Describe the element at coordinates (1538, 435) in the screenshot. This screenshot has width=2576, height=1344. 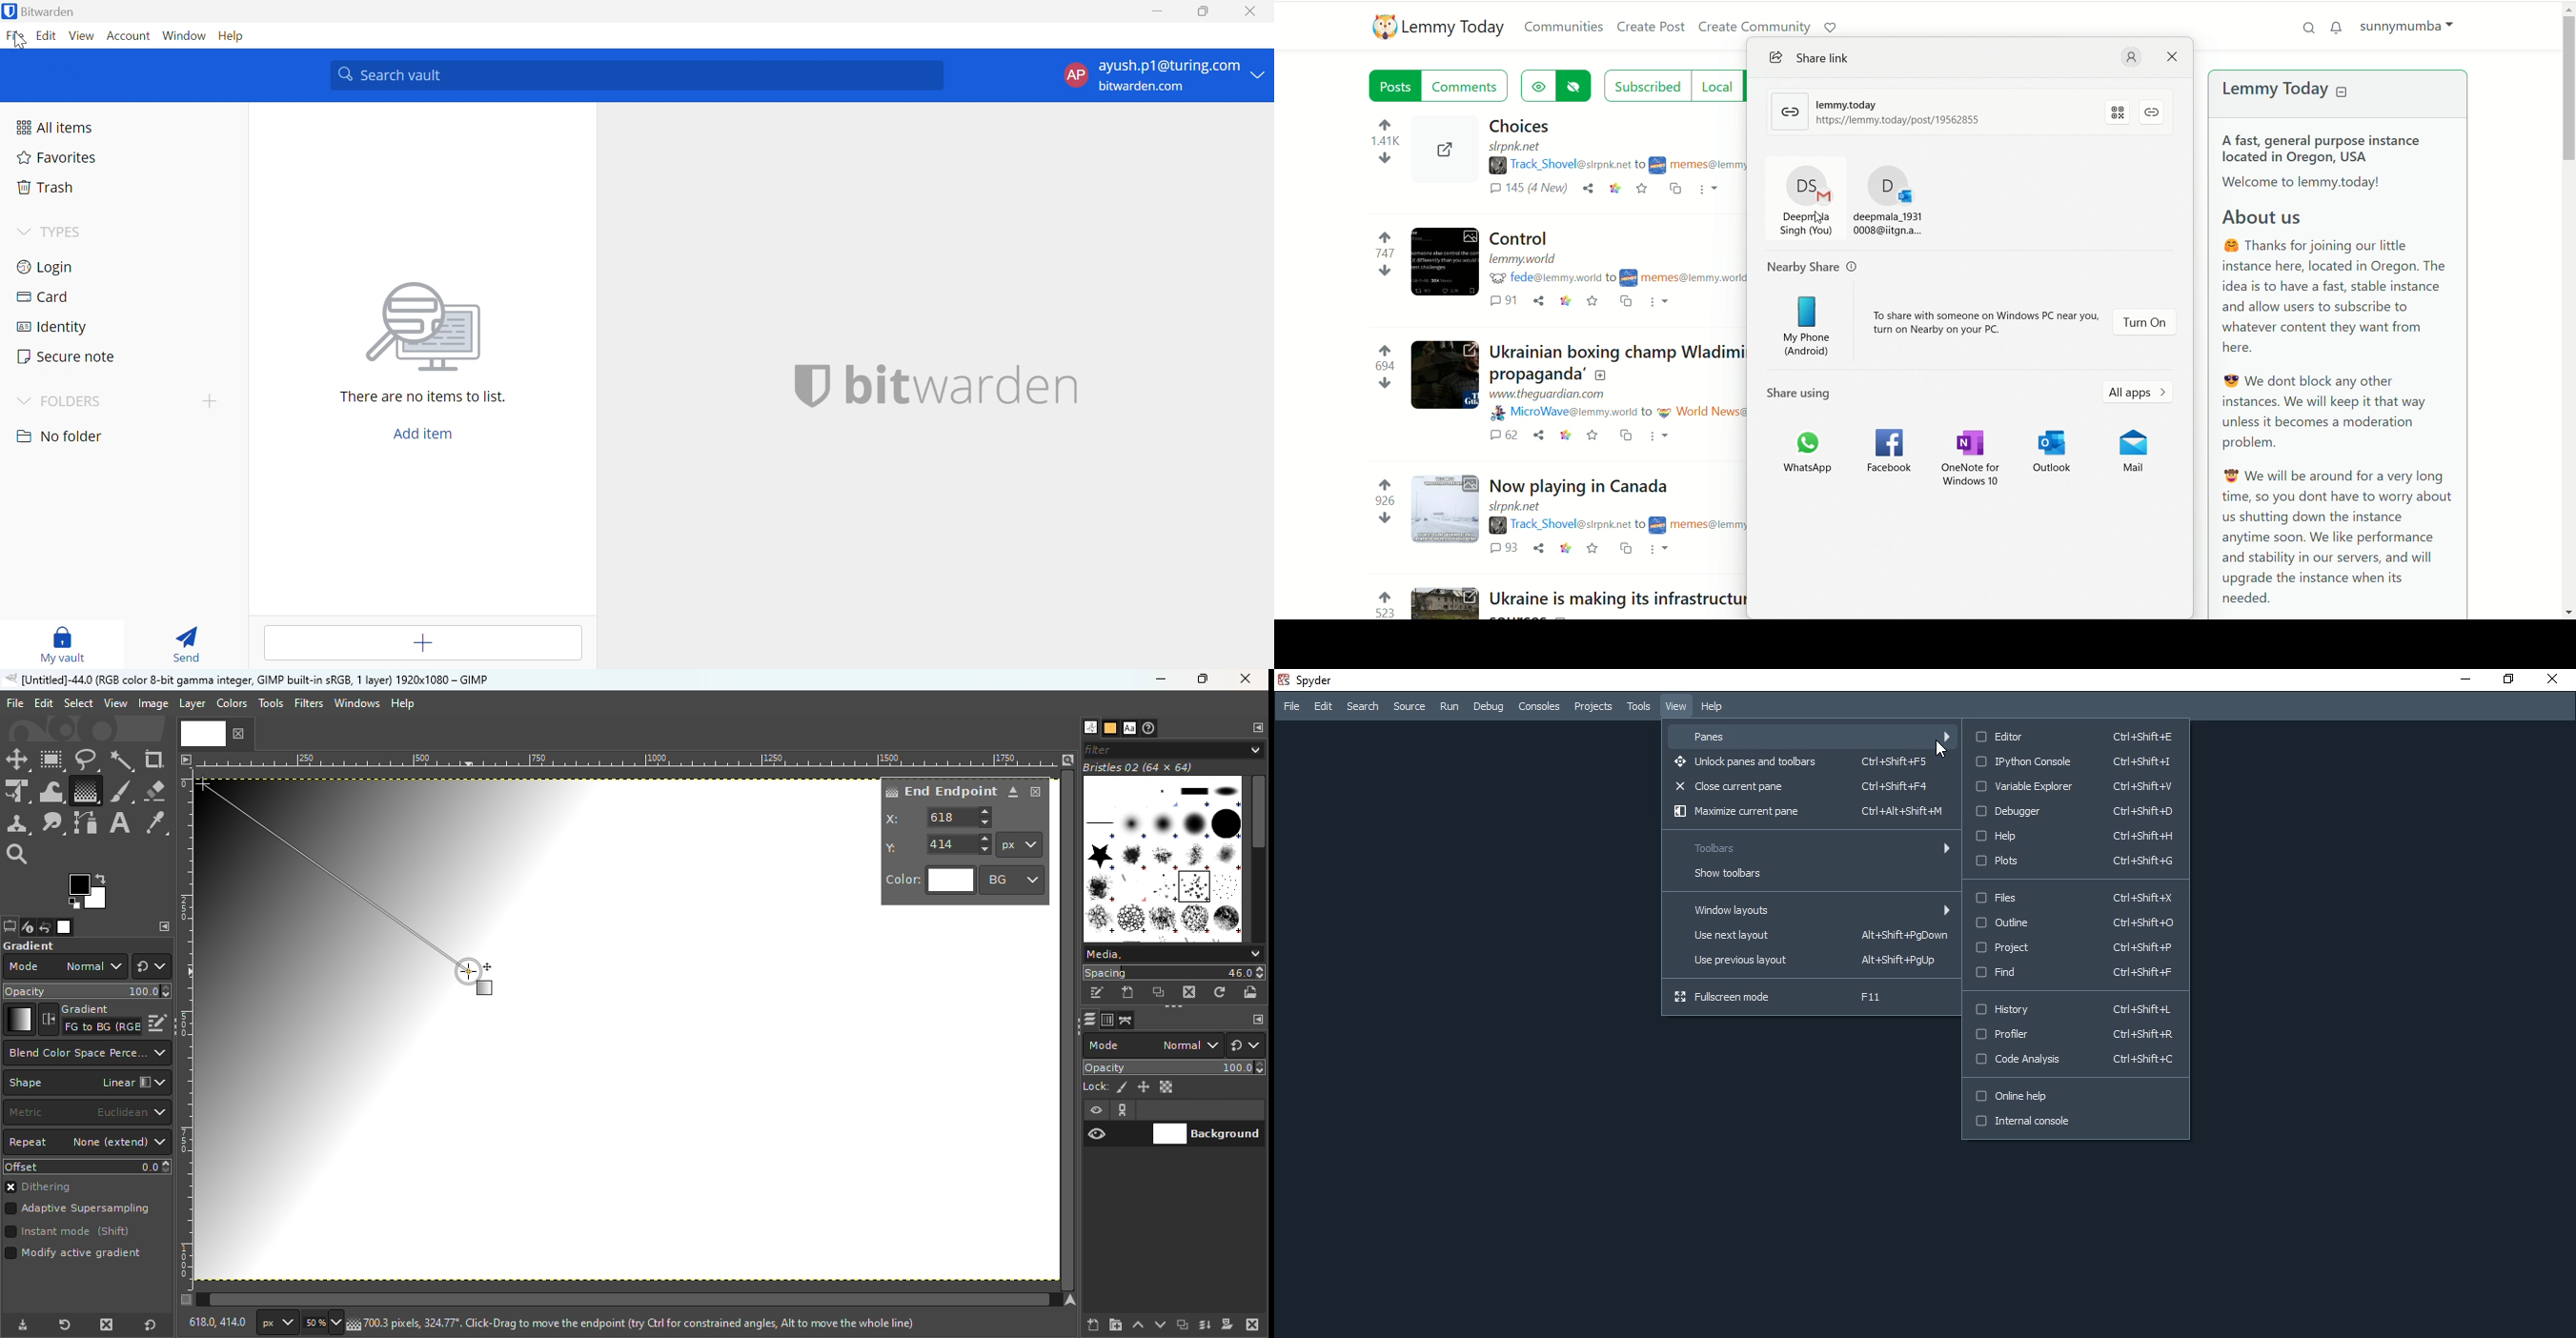
I see `share` at that location.